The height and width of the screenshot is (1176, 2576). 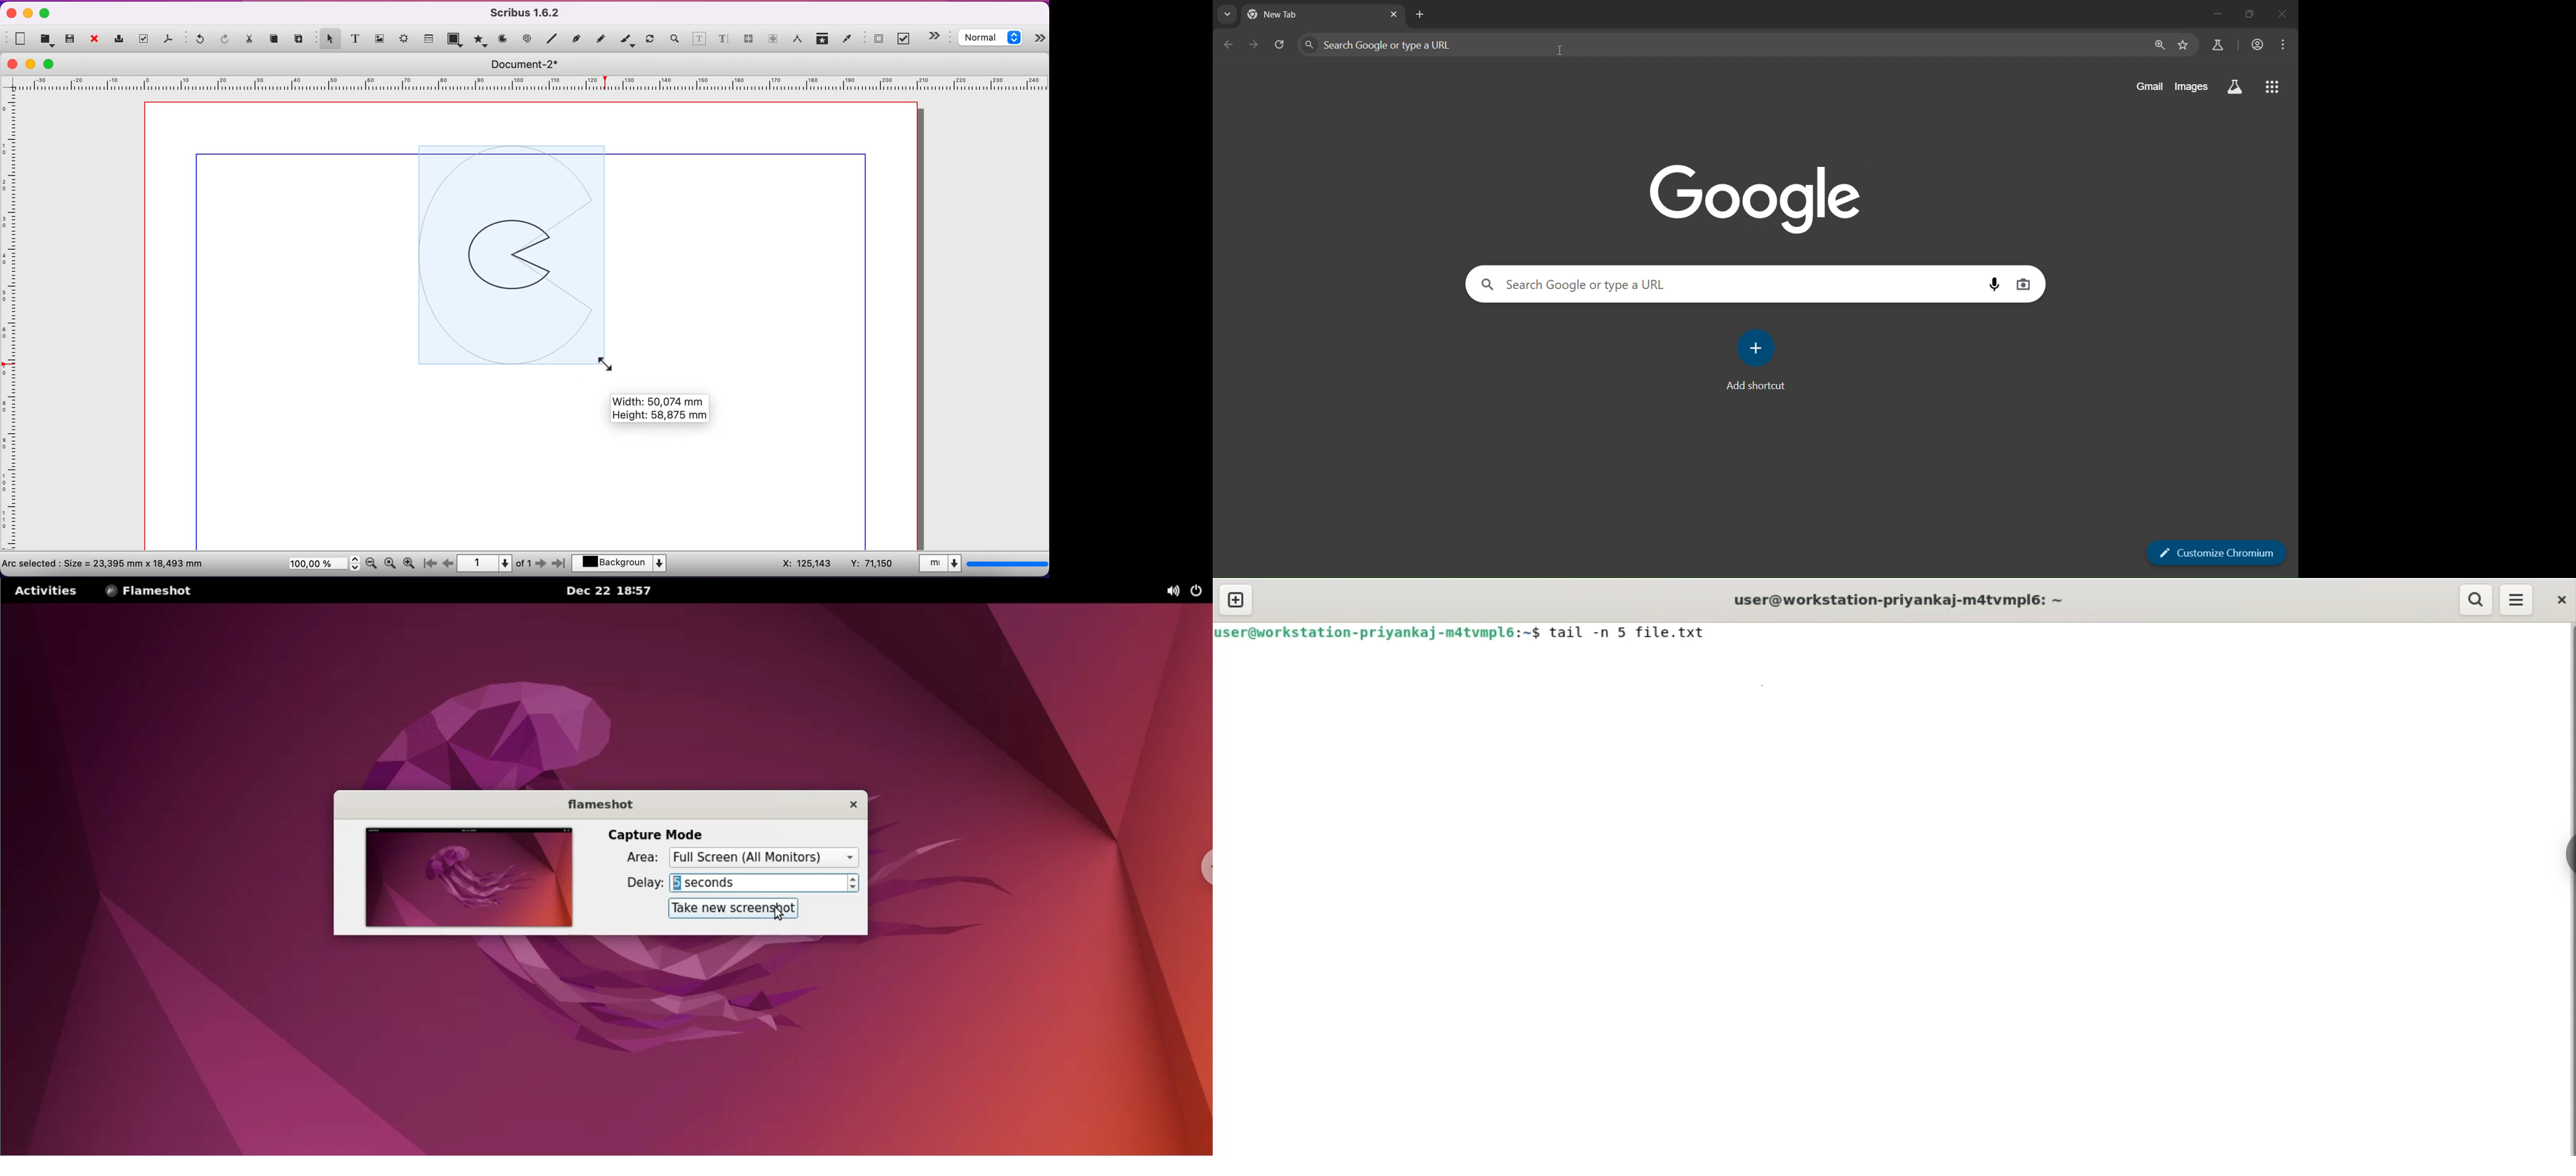 I want to click on copy, so click(x=276, y=40).